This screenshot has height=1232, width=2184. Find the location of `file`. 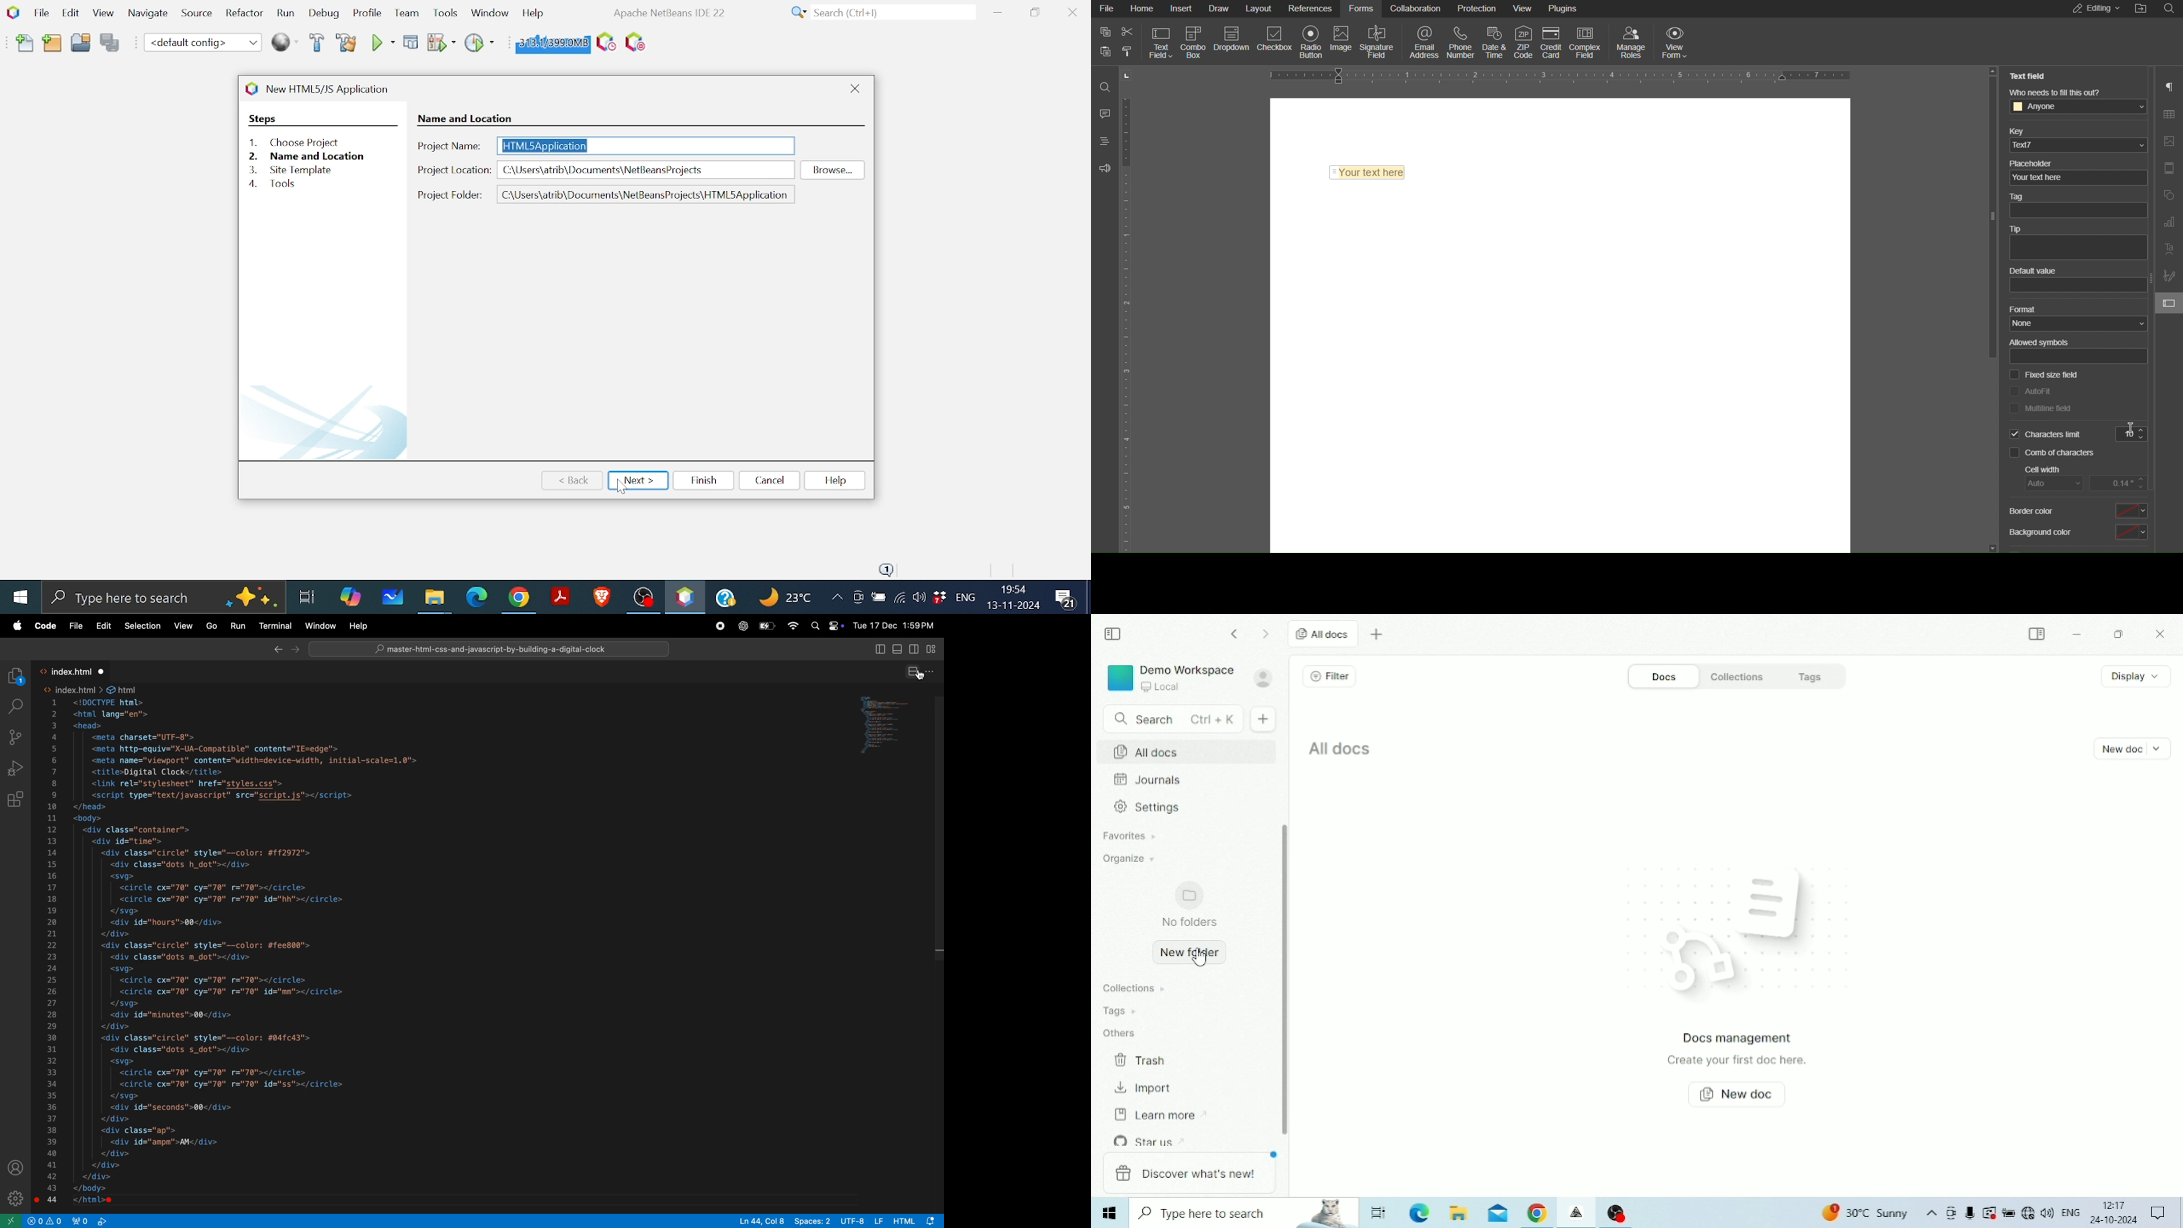

file is located at coordinates (76, 626).